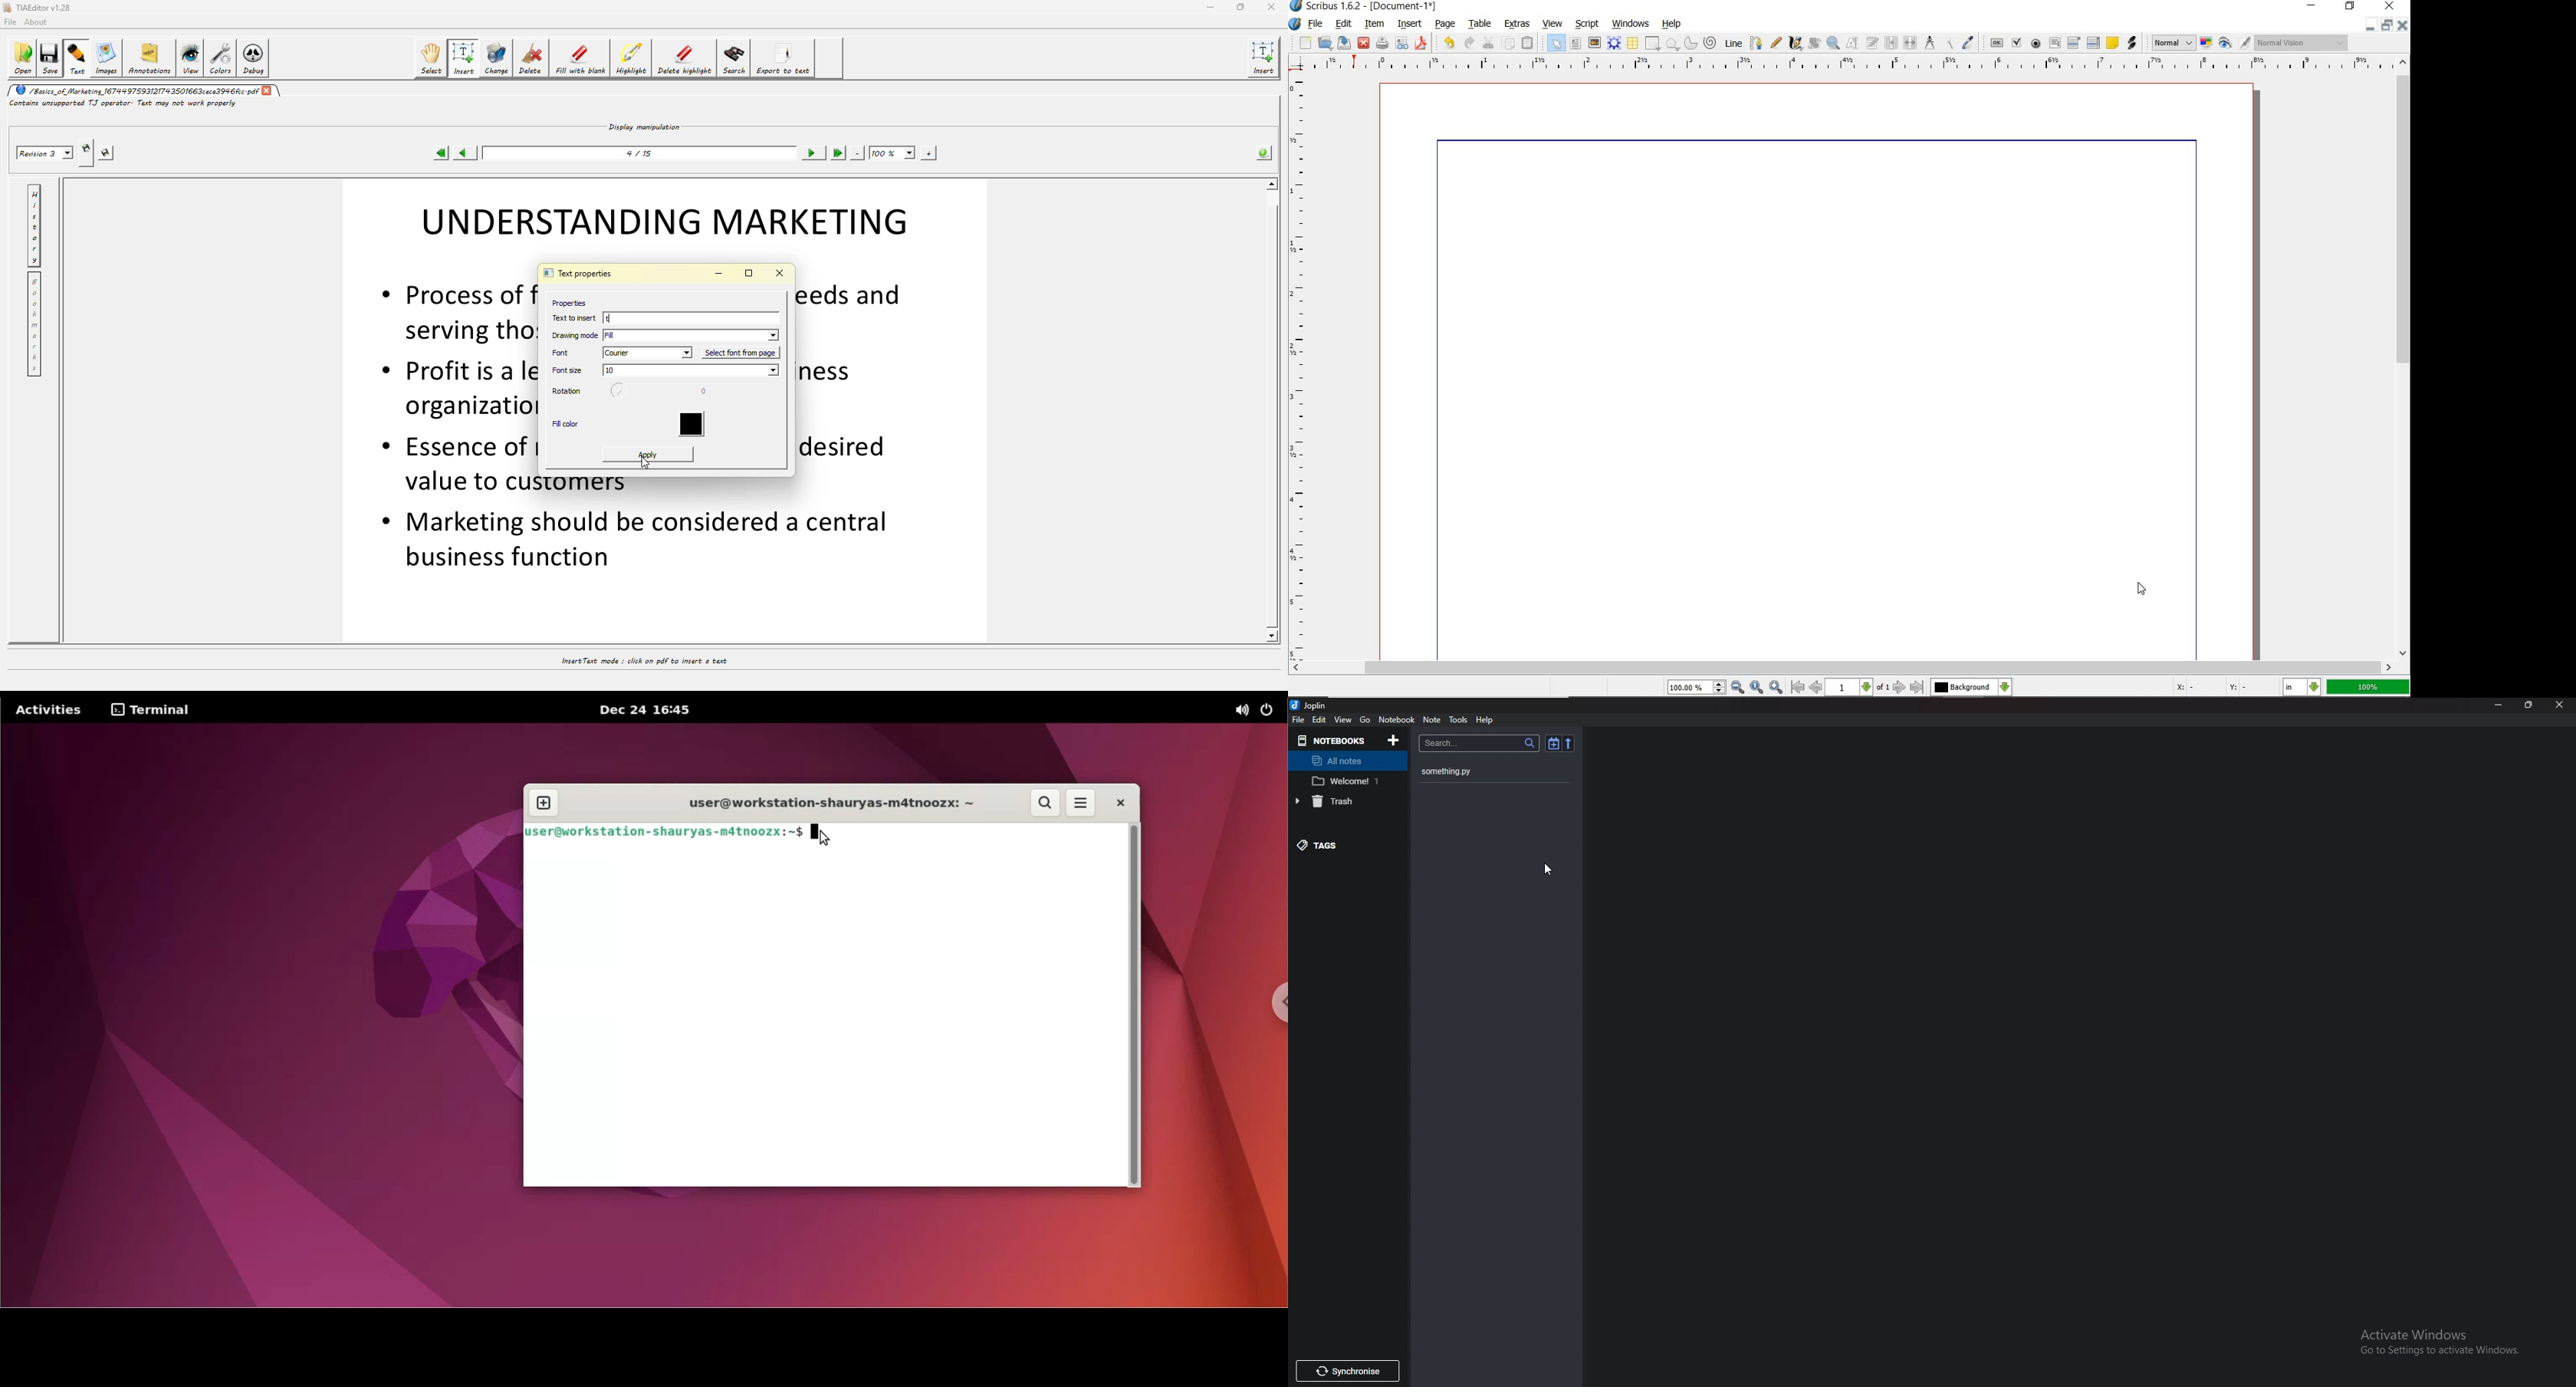 This screenshot has width=2576, height=1400. What do you see at coordinates (1339, 845) in the screenshot?
I see `Tags` at bounding box center [1339, 845].